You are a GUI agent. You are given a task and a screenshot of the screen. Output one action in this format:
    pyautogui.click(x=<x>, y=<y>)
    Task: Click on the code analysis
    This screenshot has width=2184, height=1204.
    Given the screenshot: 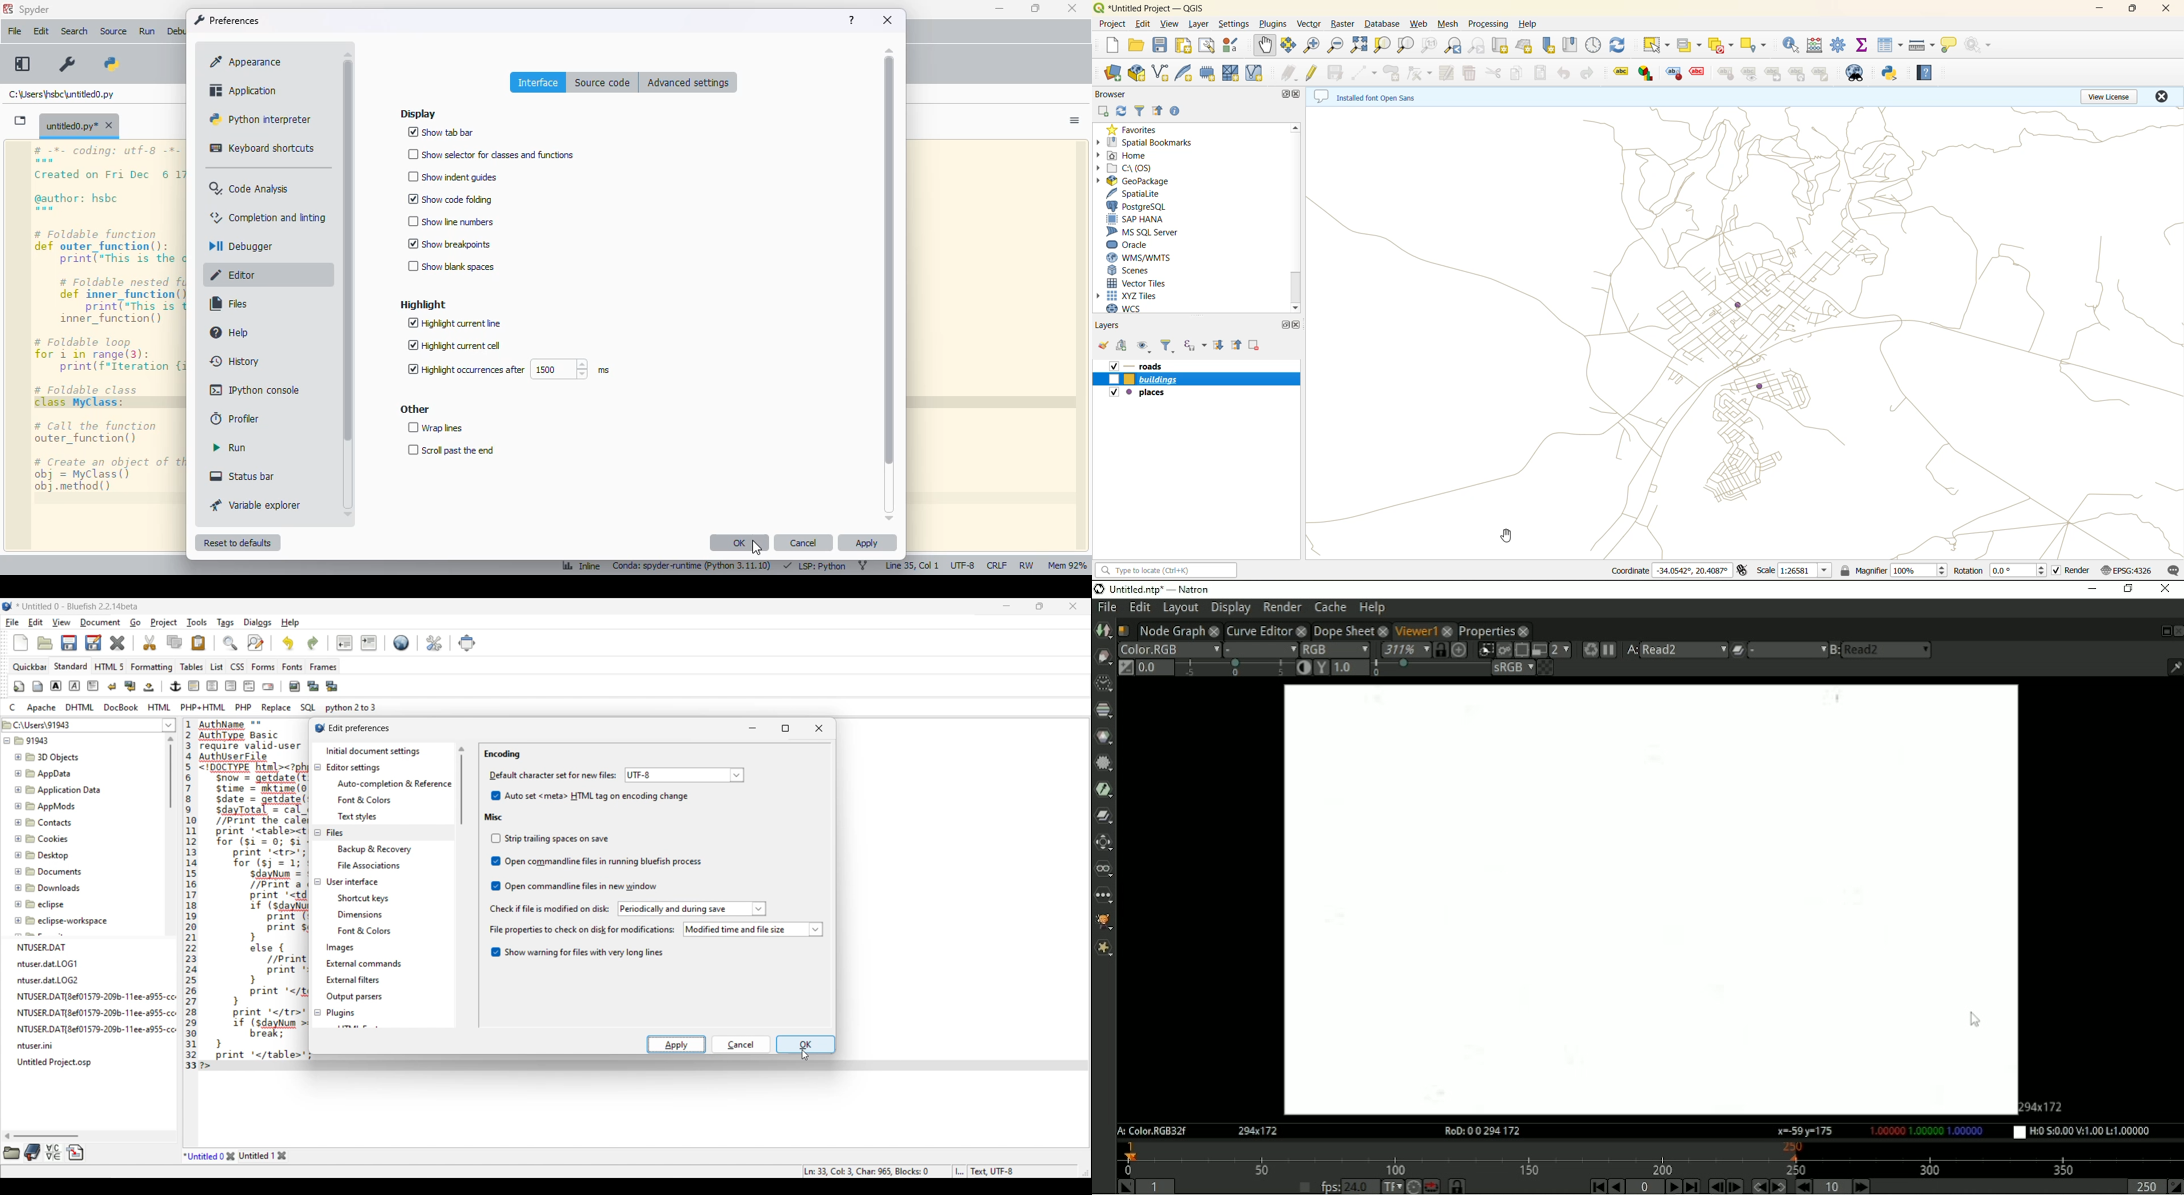 What is the action you would take?
    pyautogui.click(x=251, y=189)
    